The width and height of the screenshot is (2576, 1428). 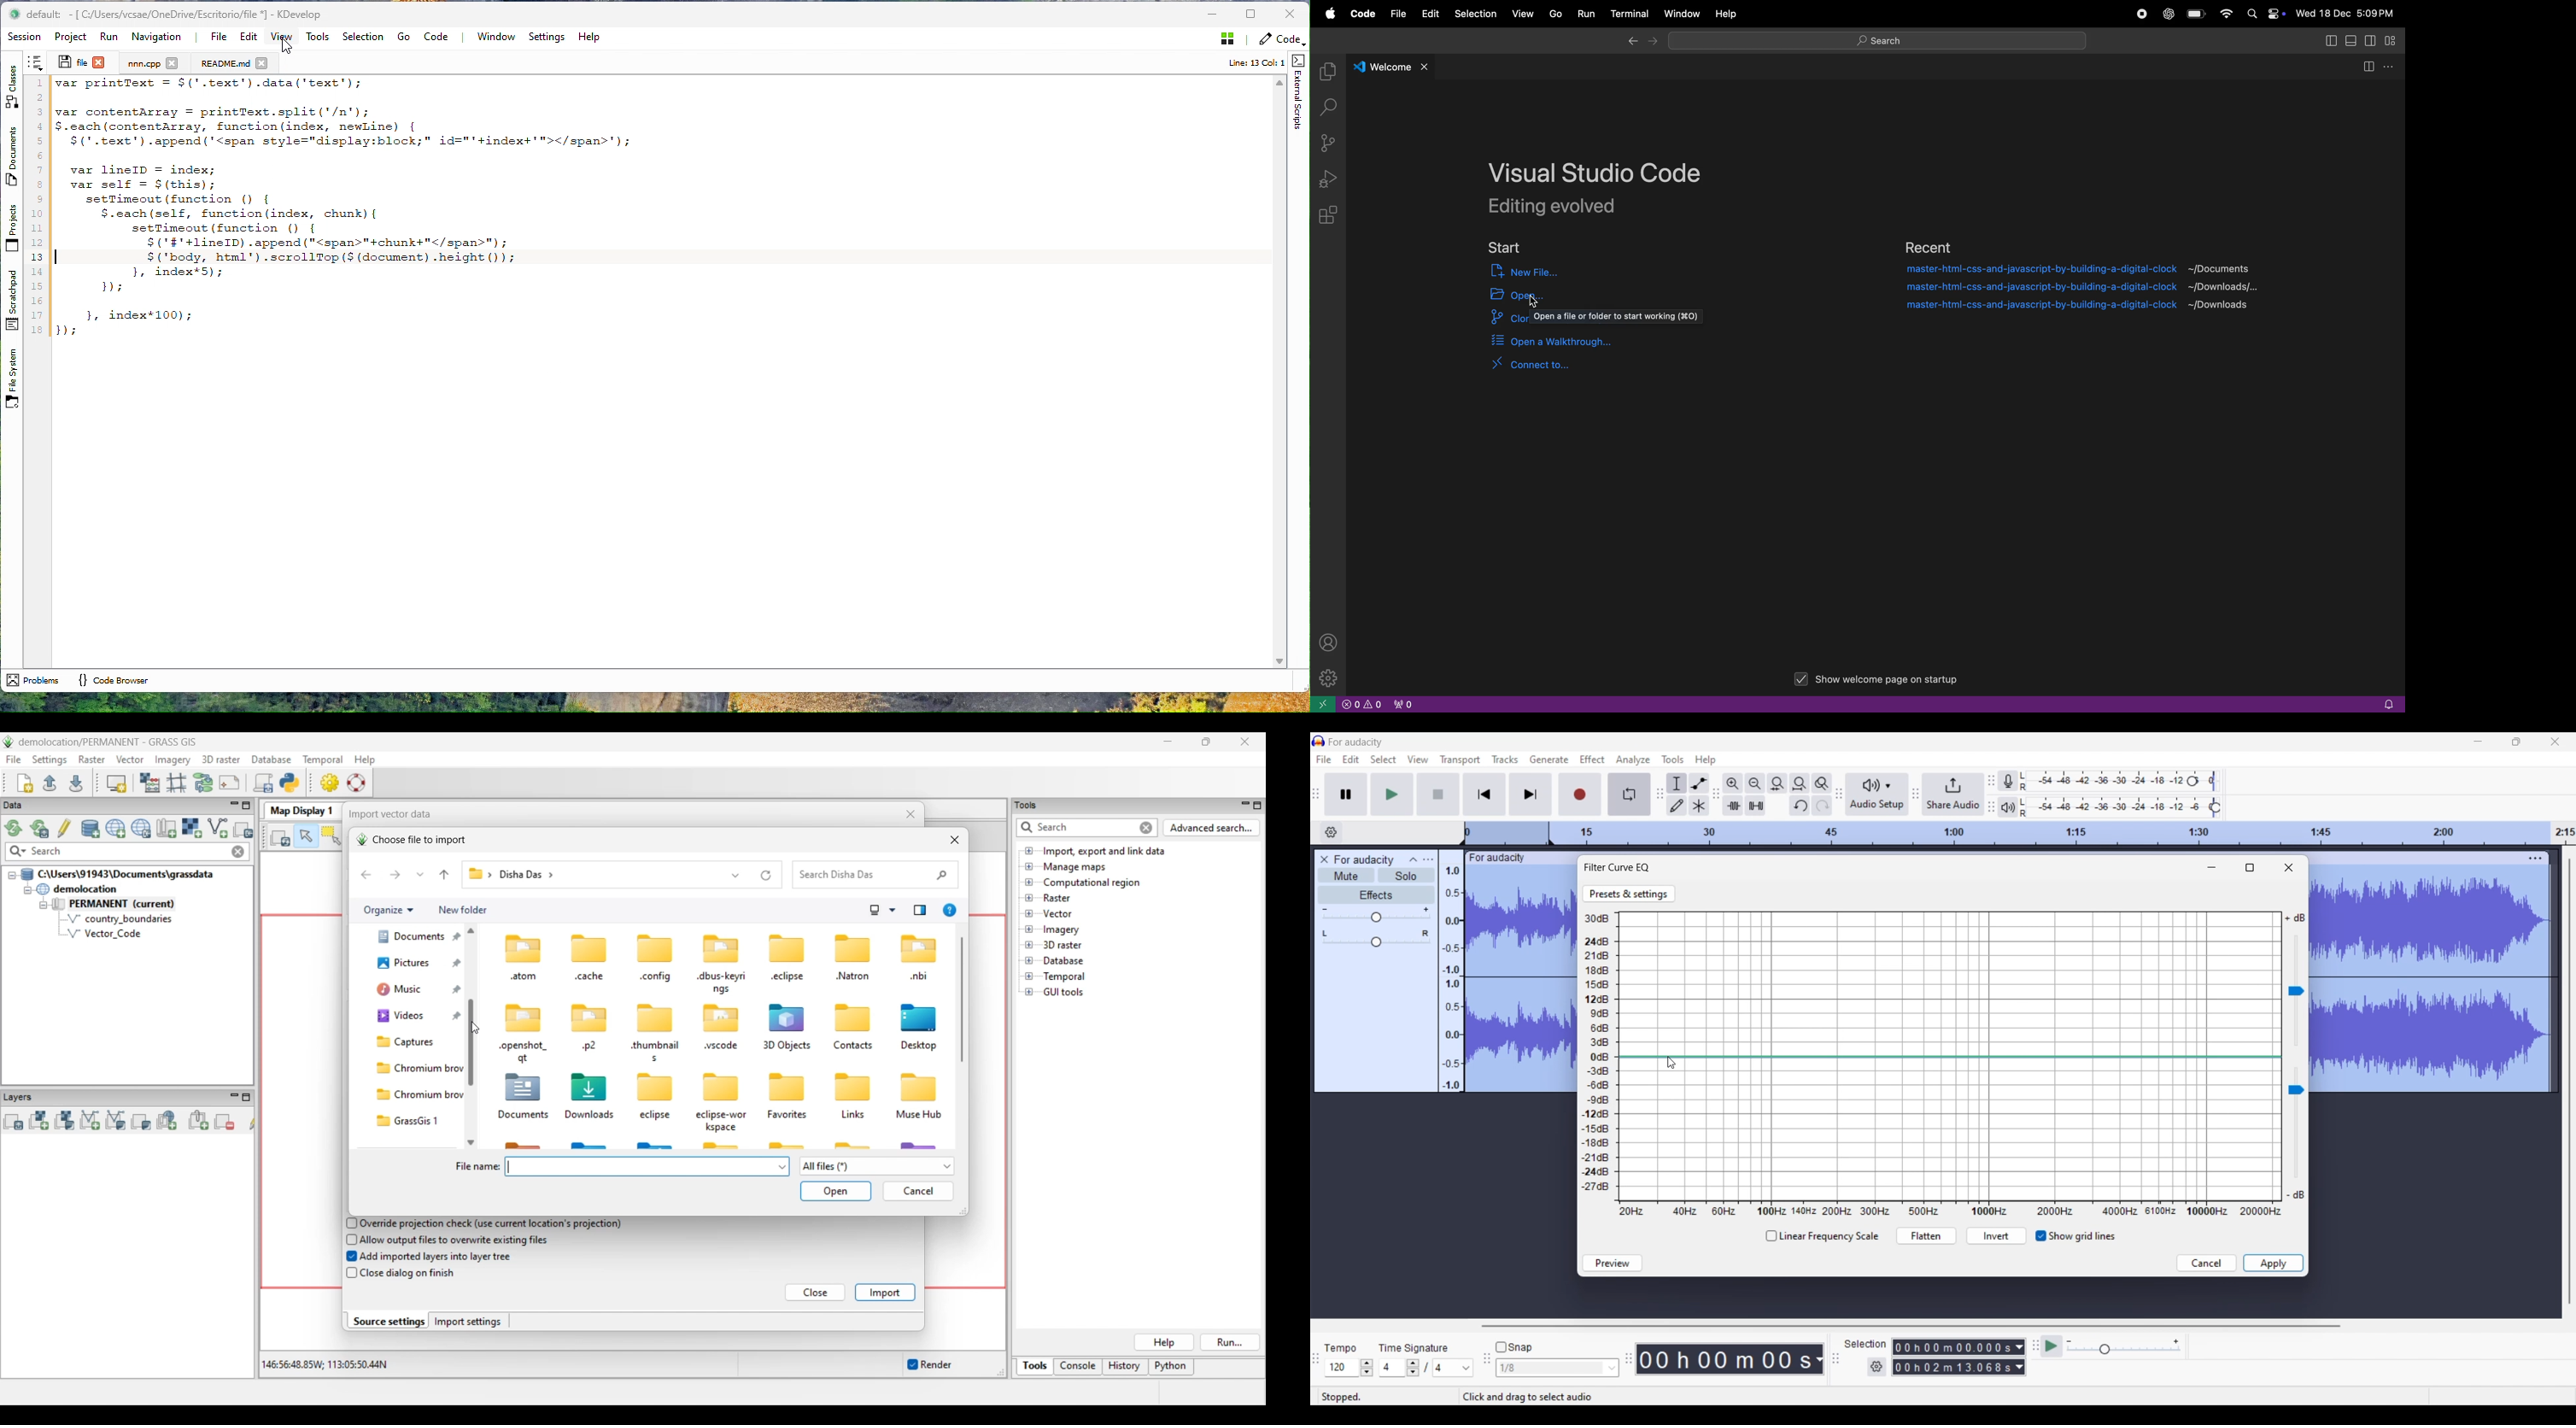 What do you see at coordinates (2555, 742) in the screenshot?
I see `Close interface` at bounding box center [2555, 742].